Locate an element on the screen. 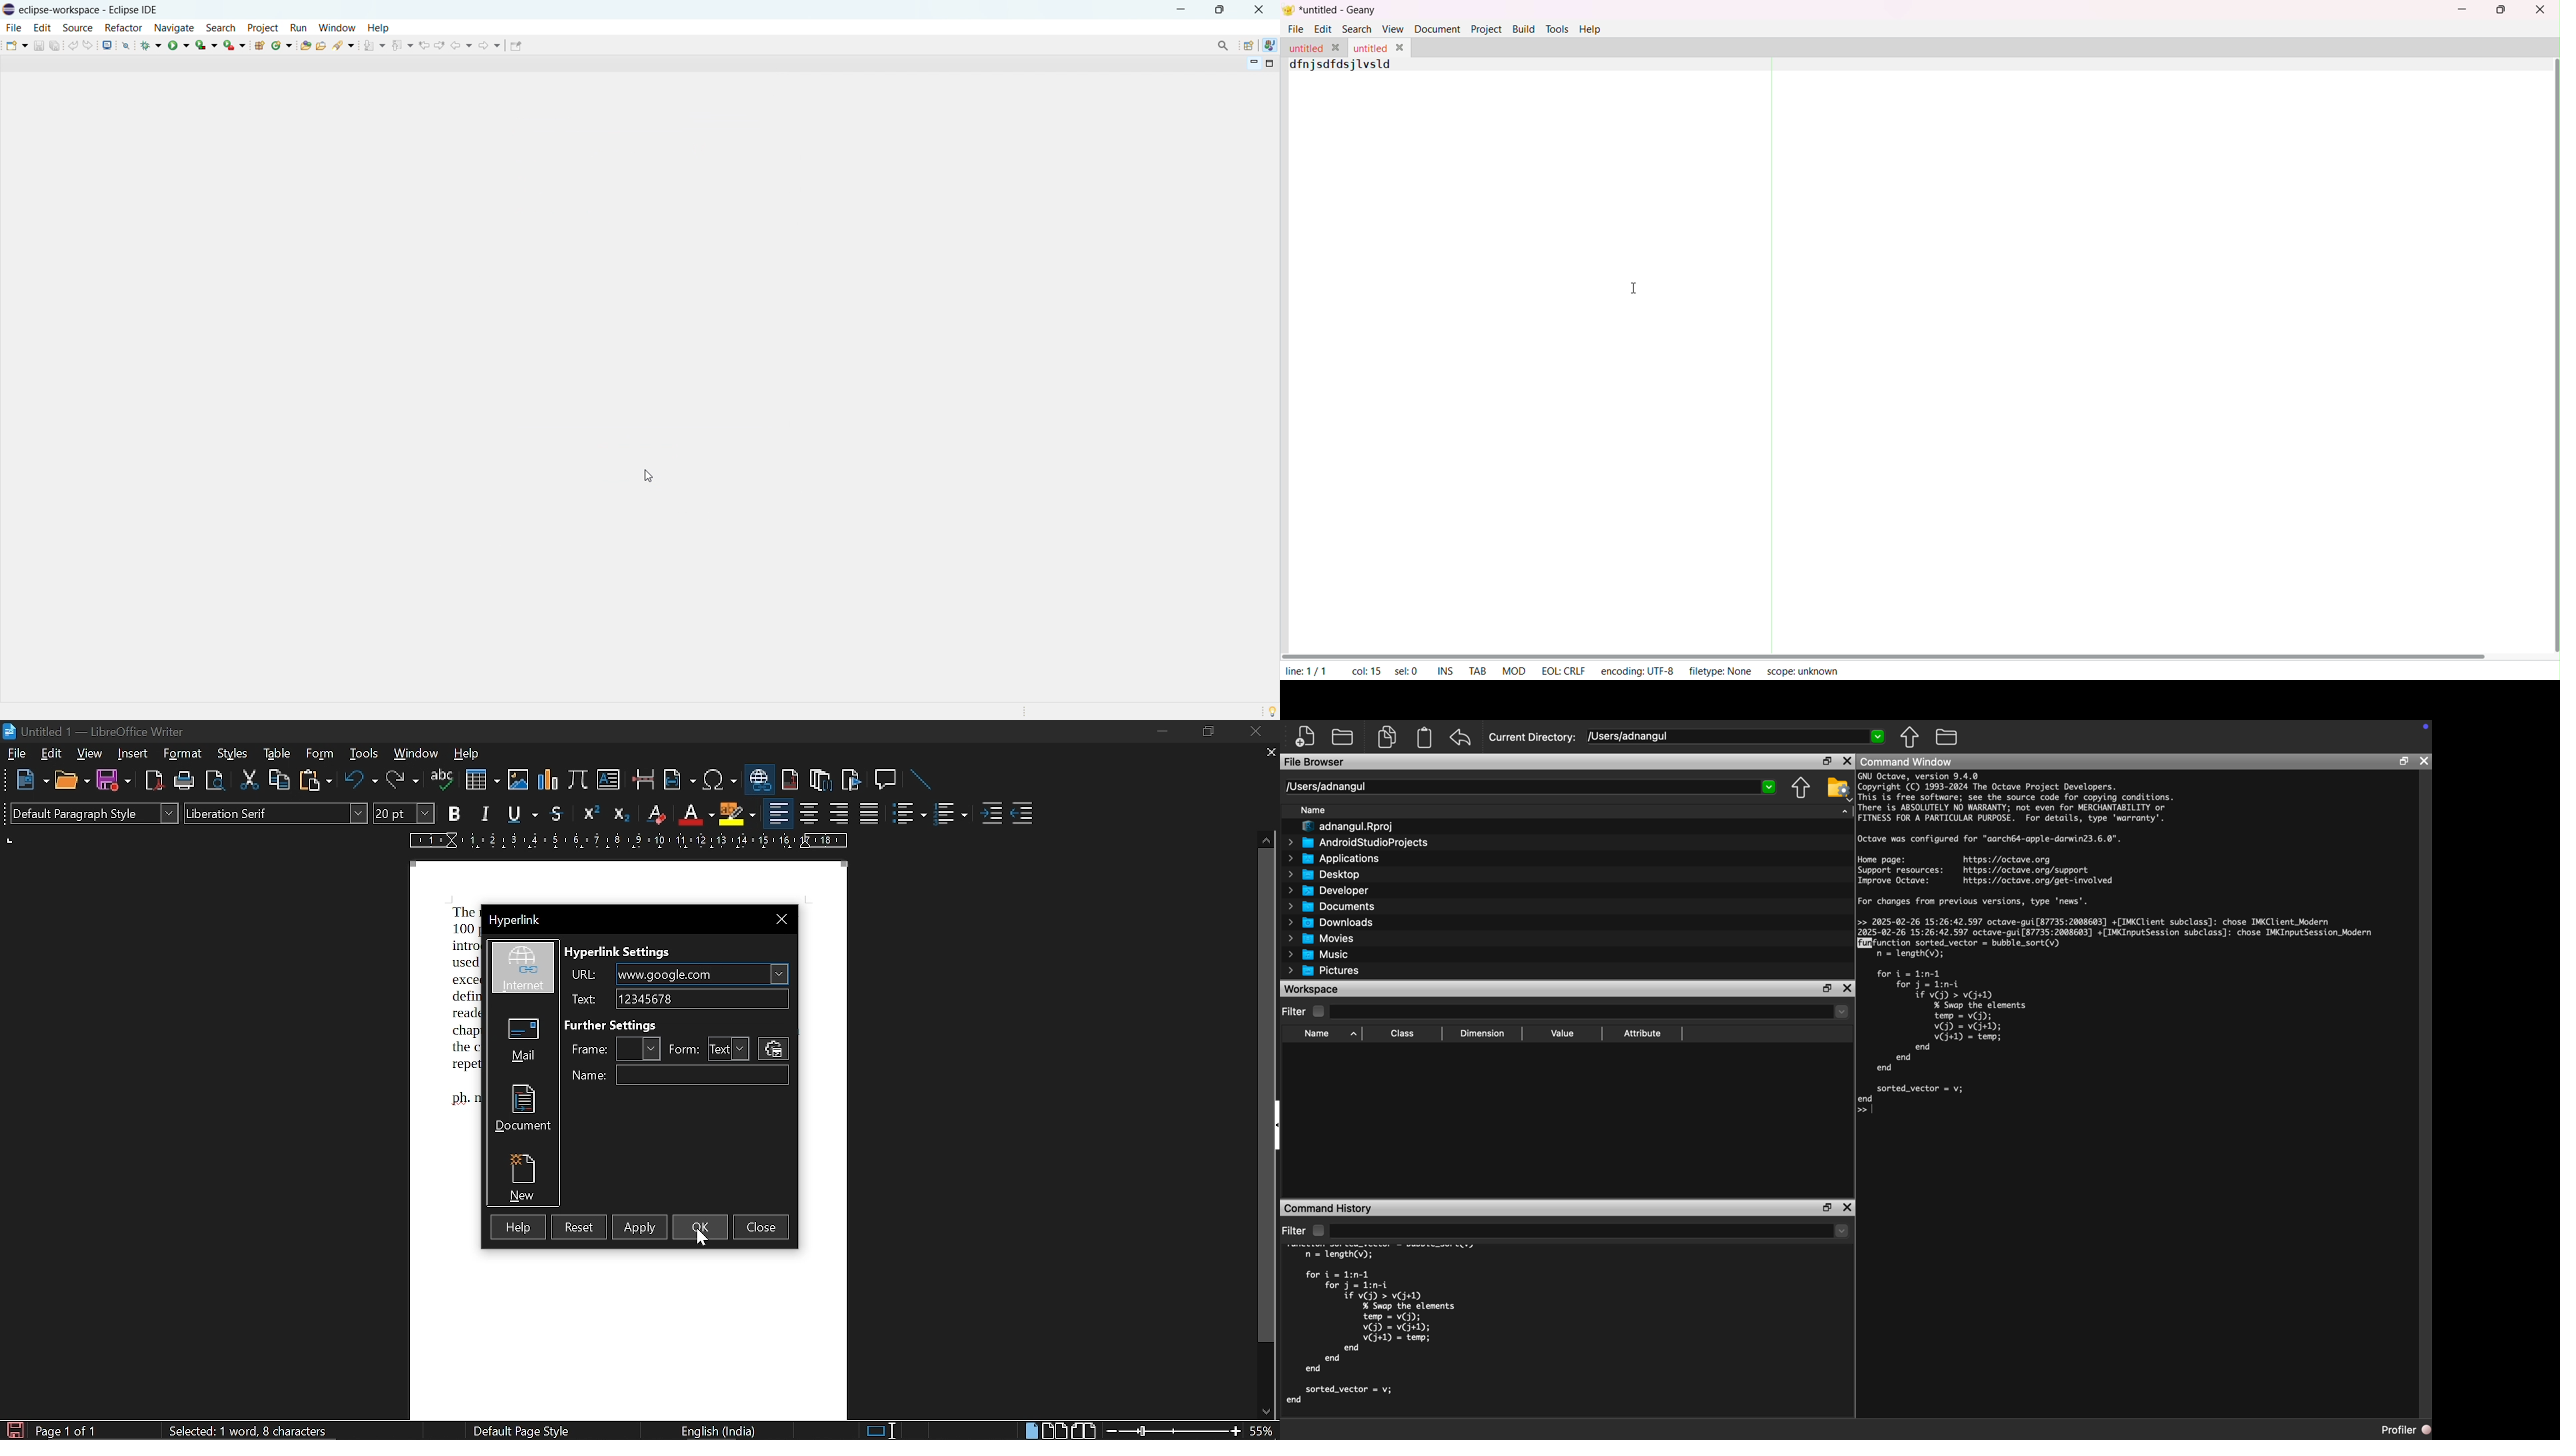 This screenshot has height=1456, width=2576. Untitled 1- LibreOffice Writer is located at coordinates (96, 731).